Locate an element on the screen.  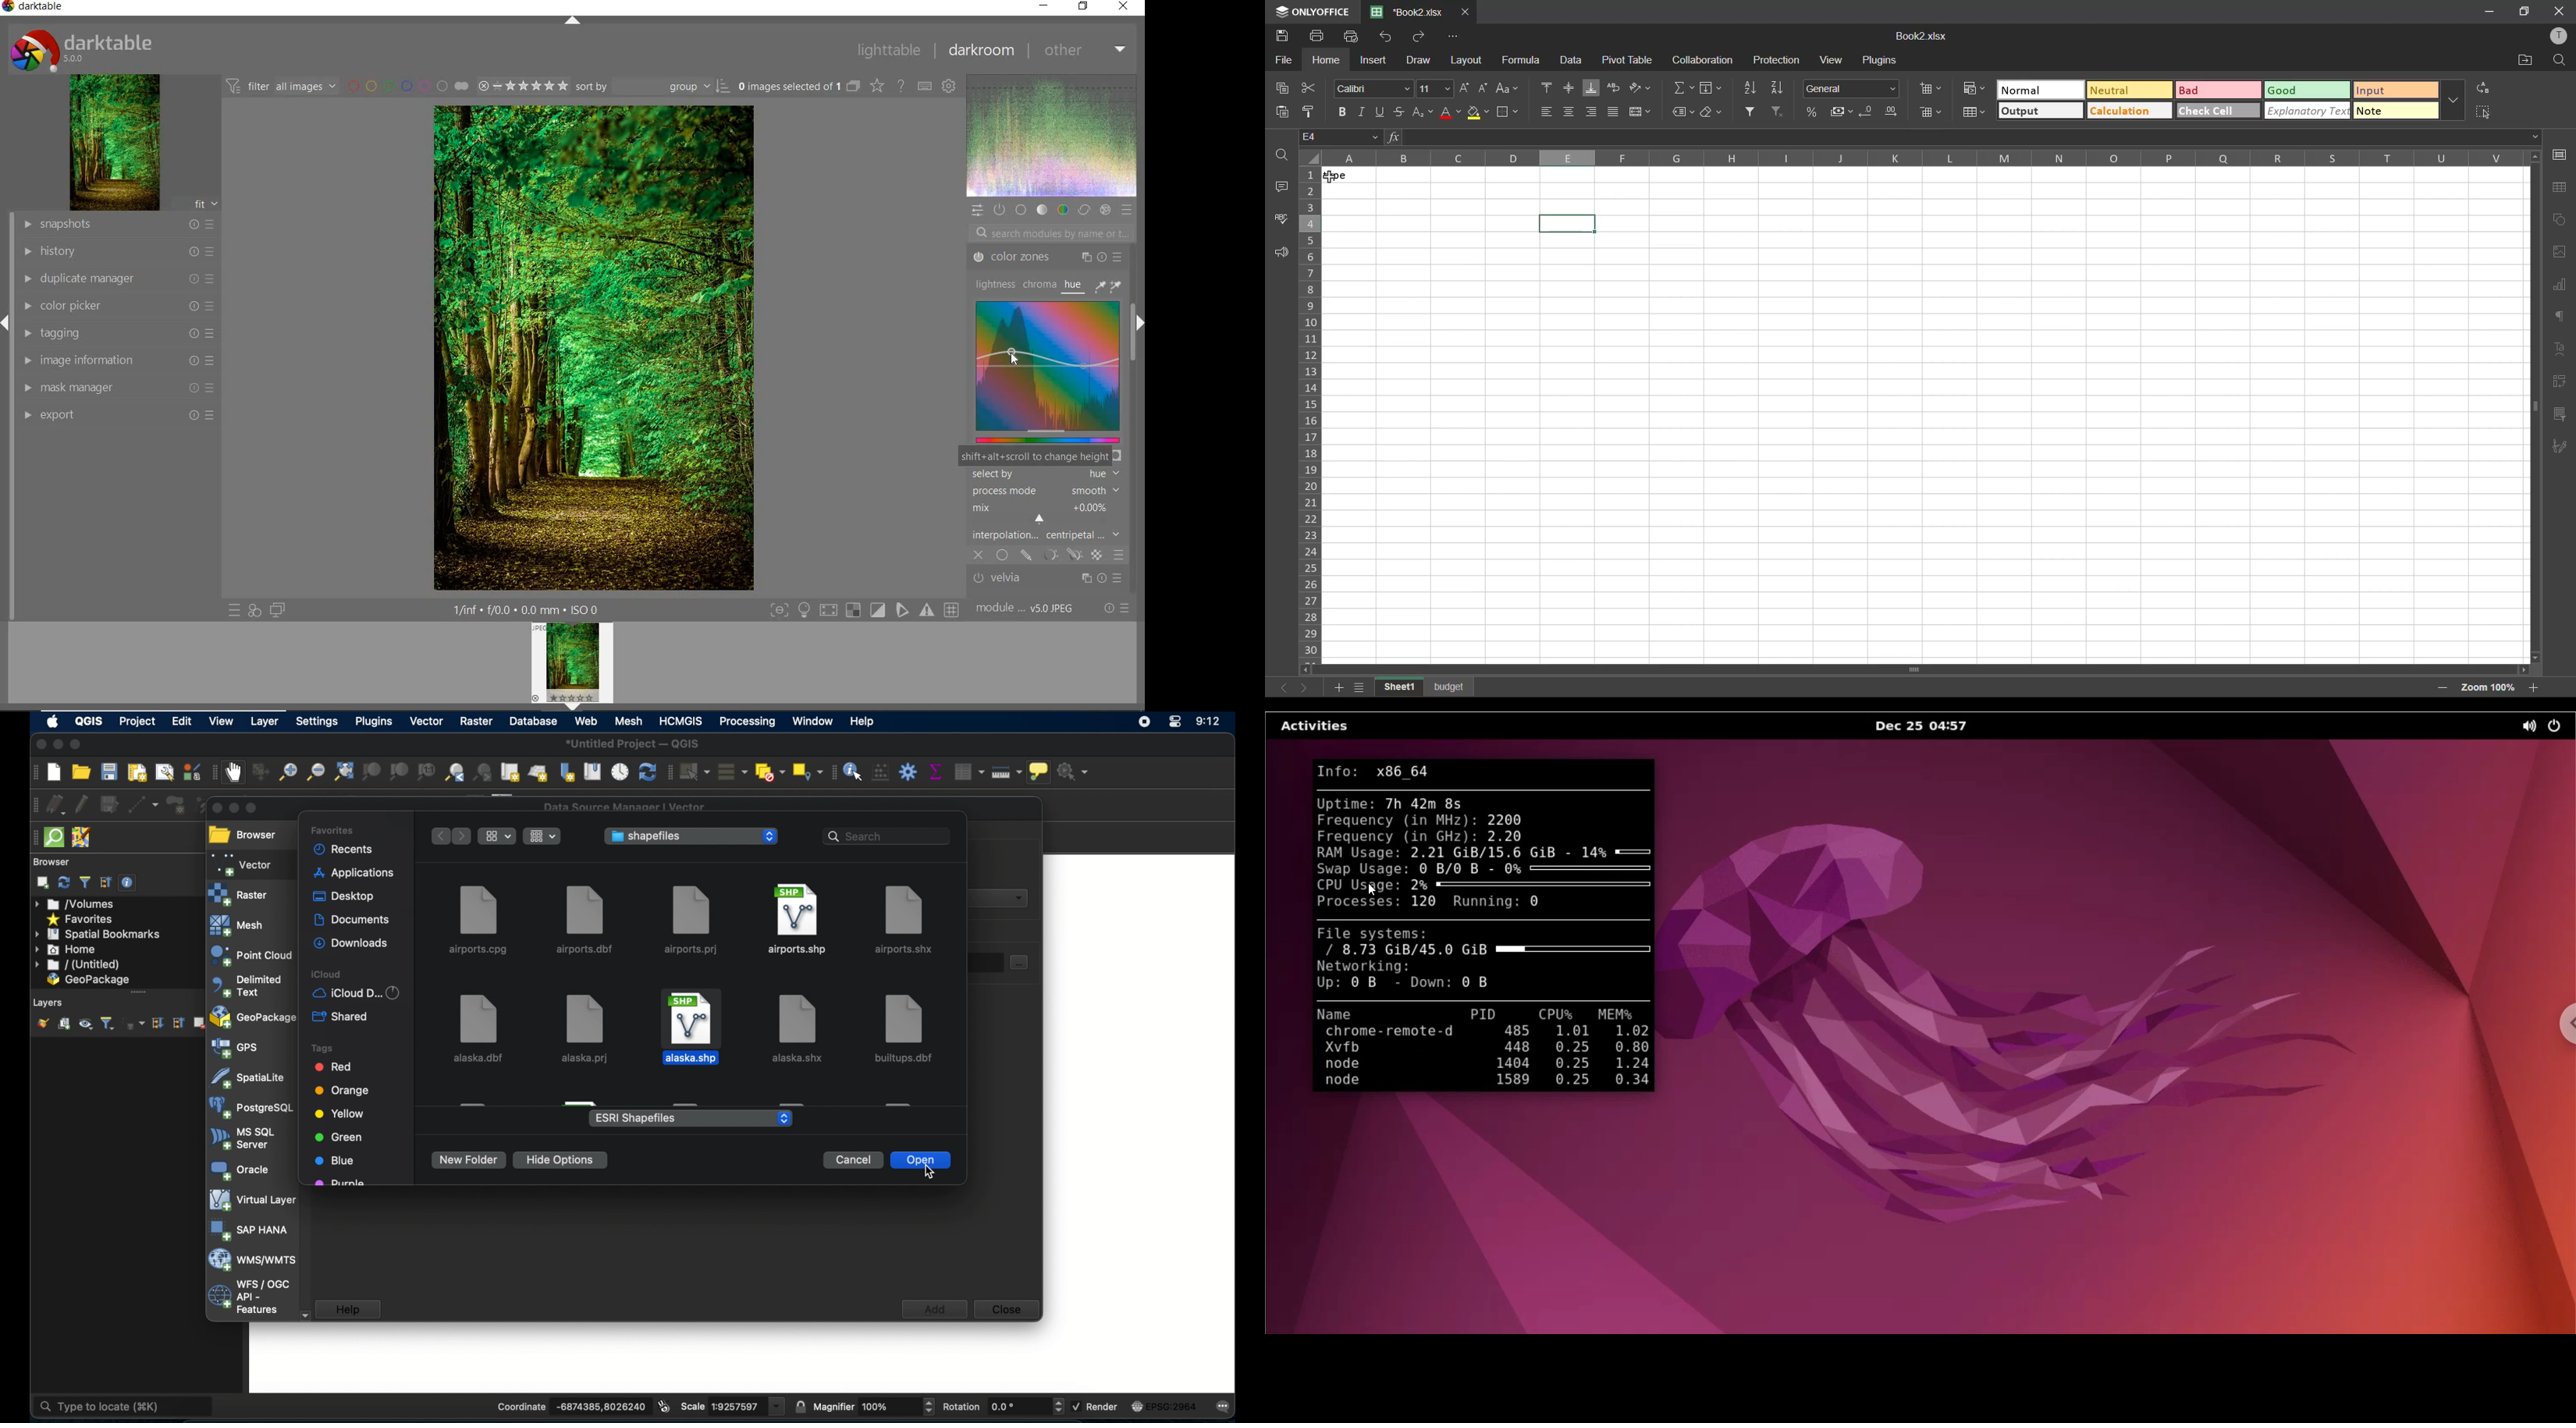
forward is located at coordinates (463, 837).